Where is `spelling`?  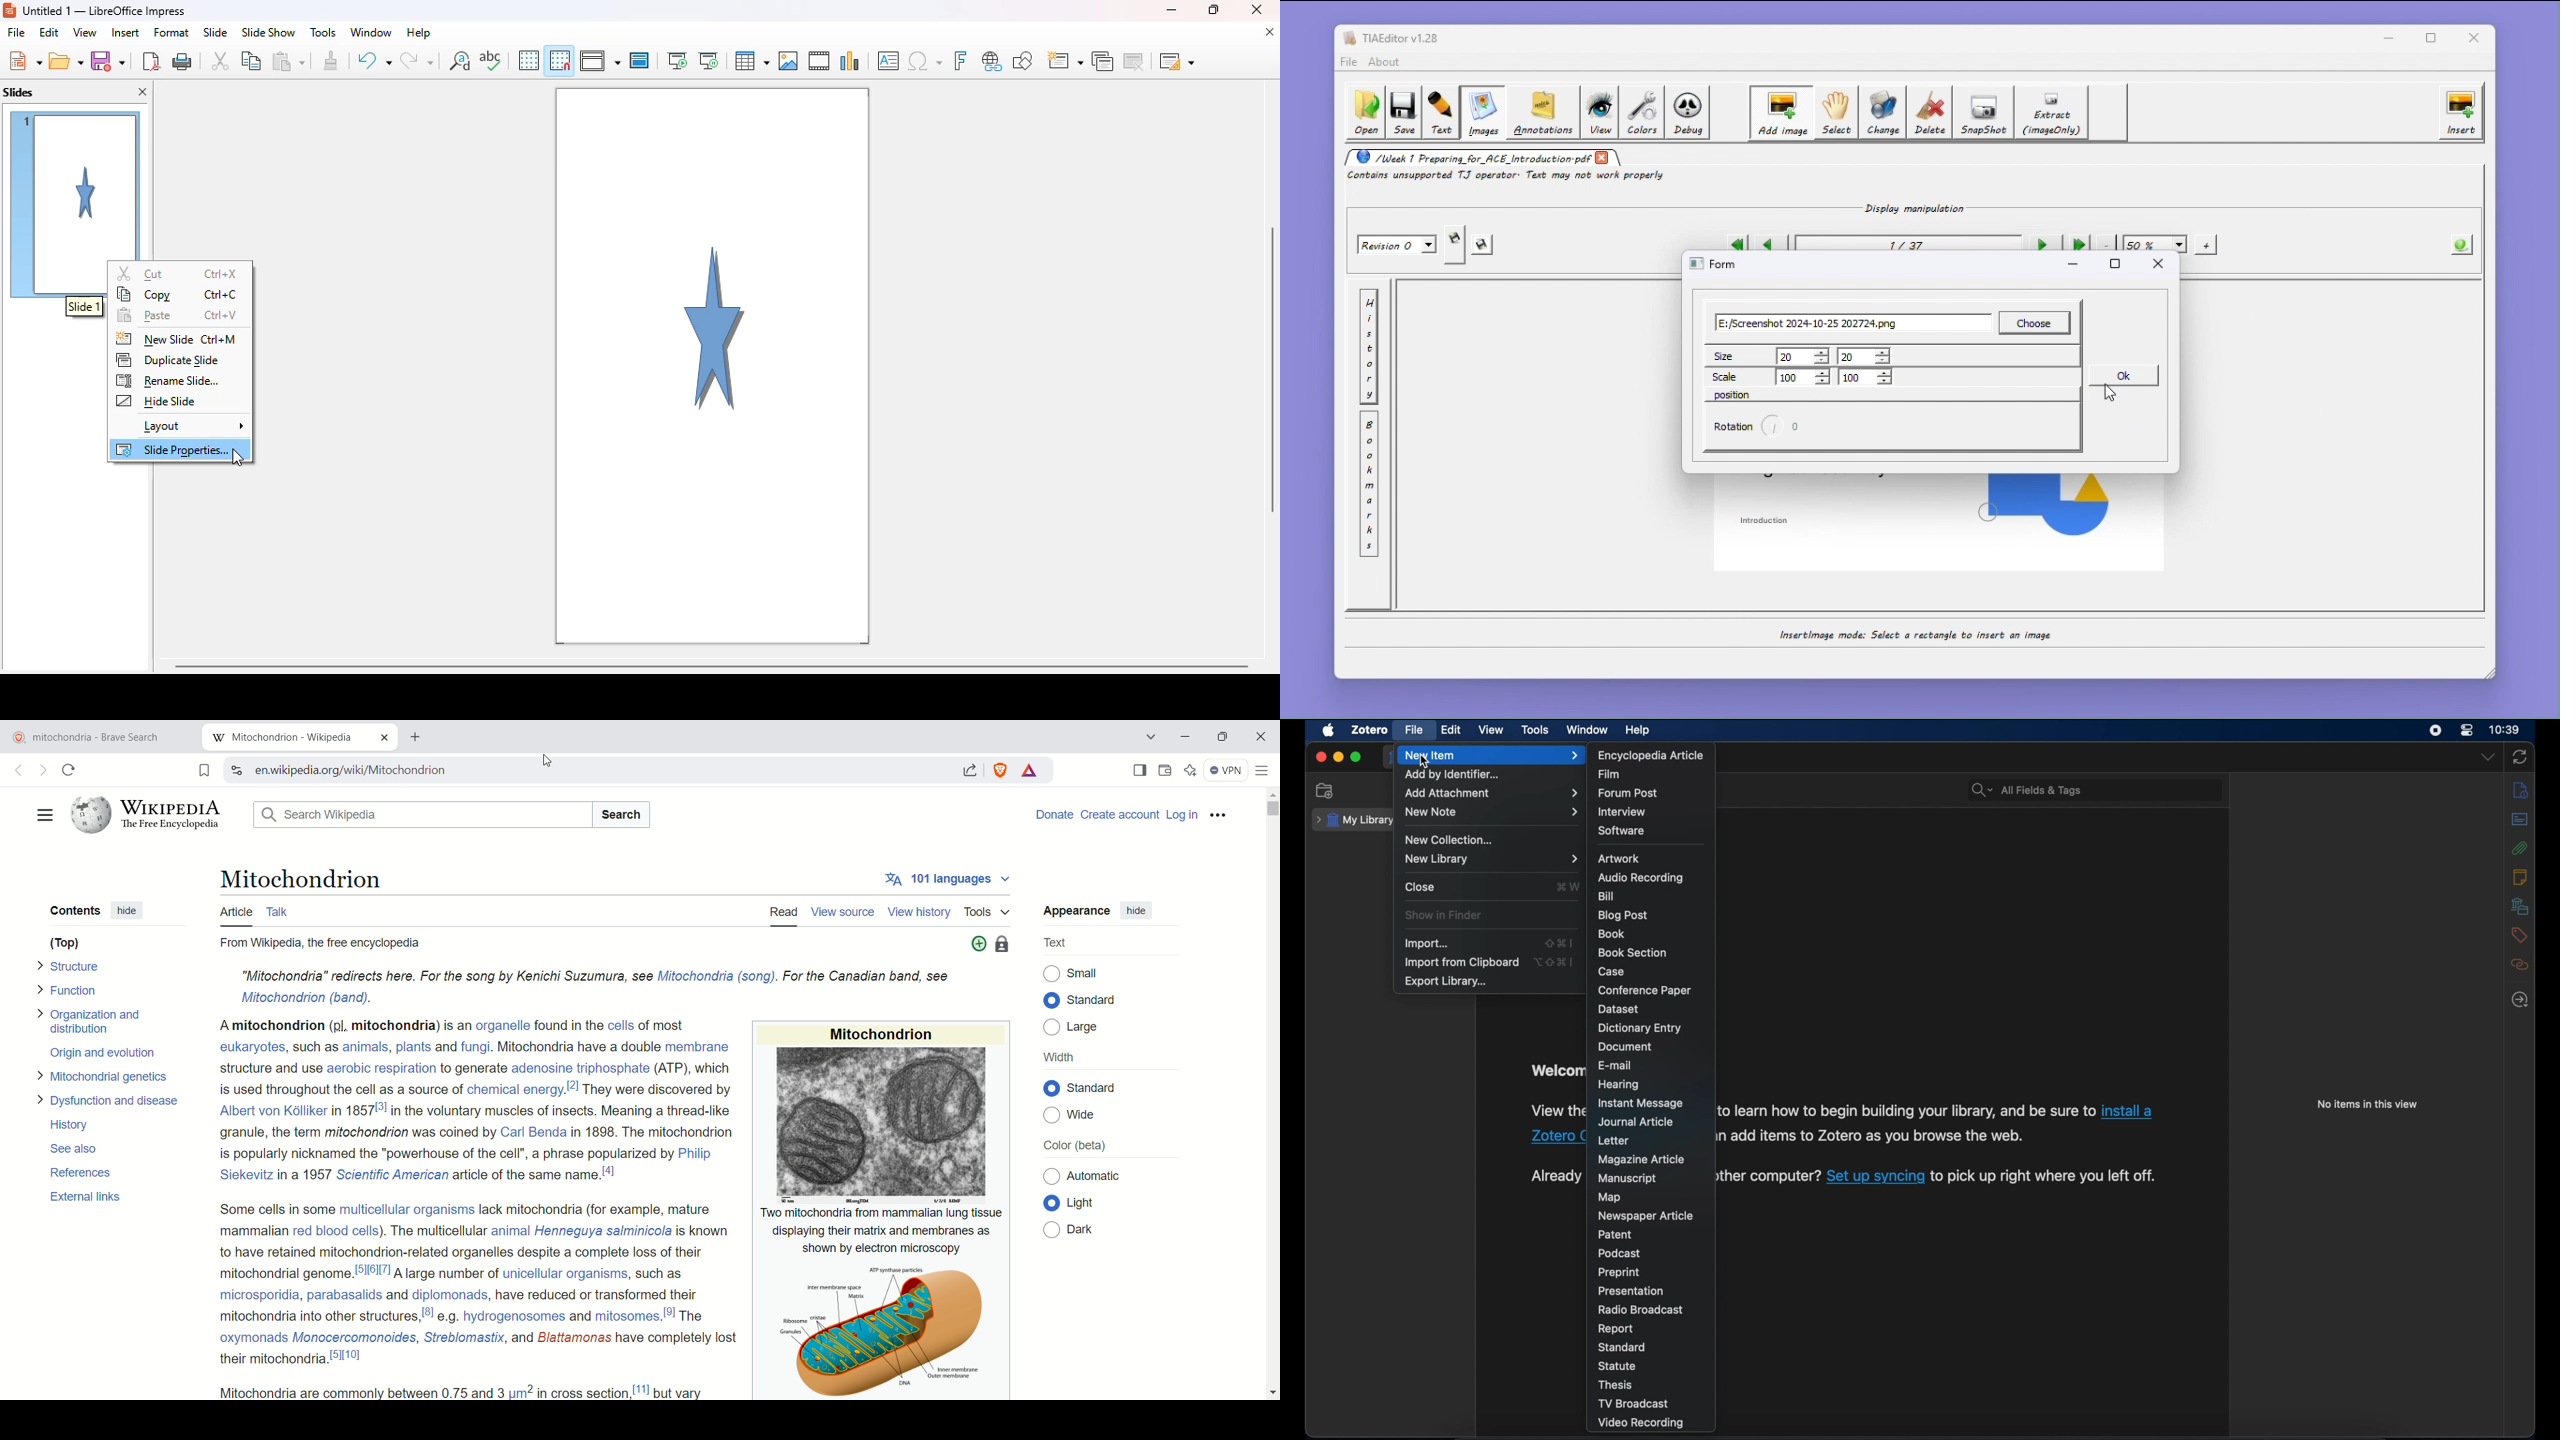
spelling is located at coordinates (491, 60).